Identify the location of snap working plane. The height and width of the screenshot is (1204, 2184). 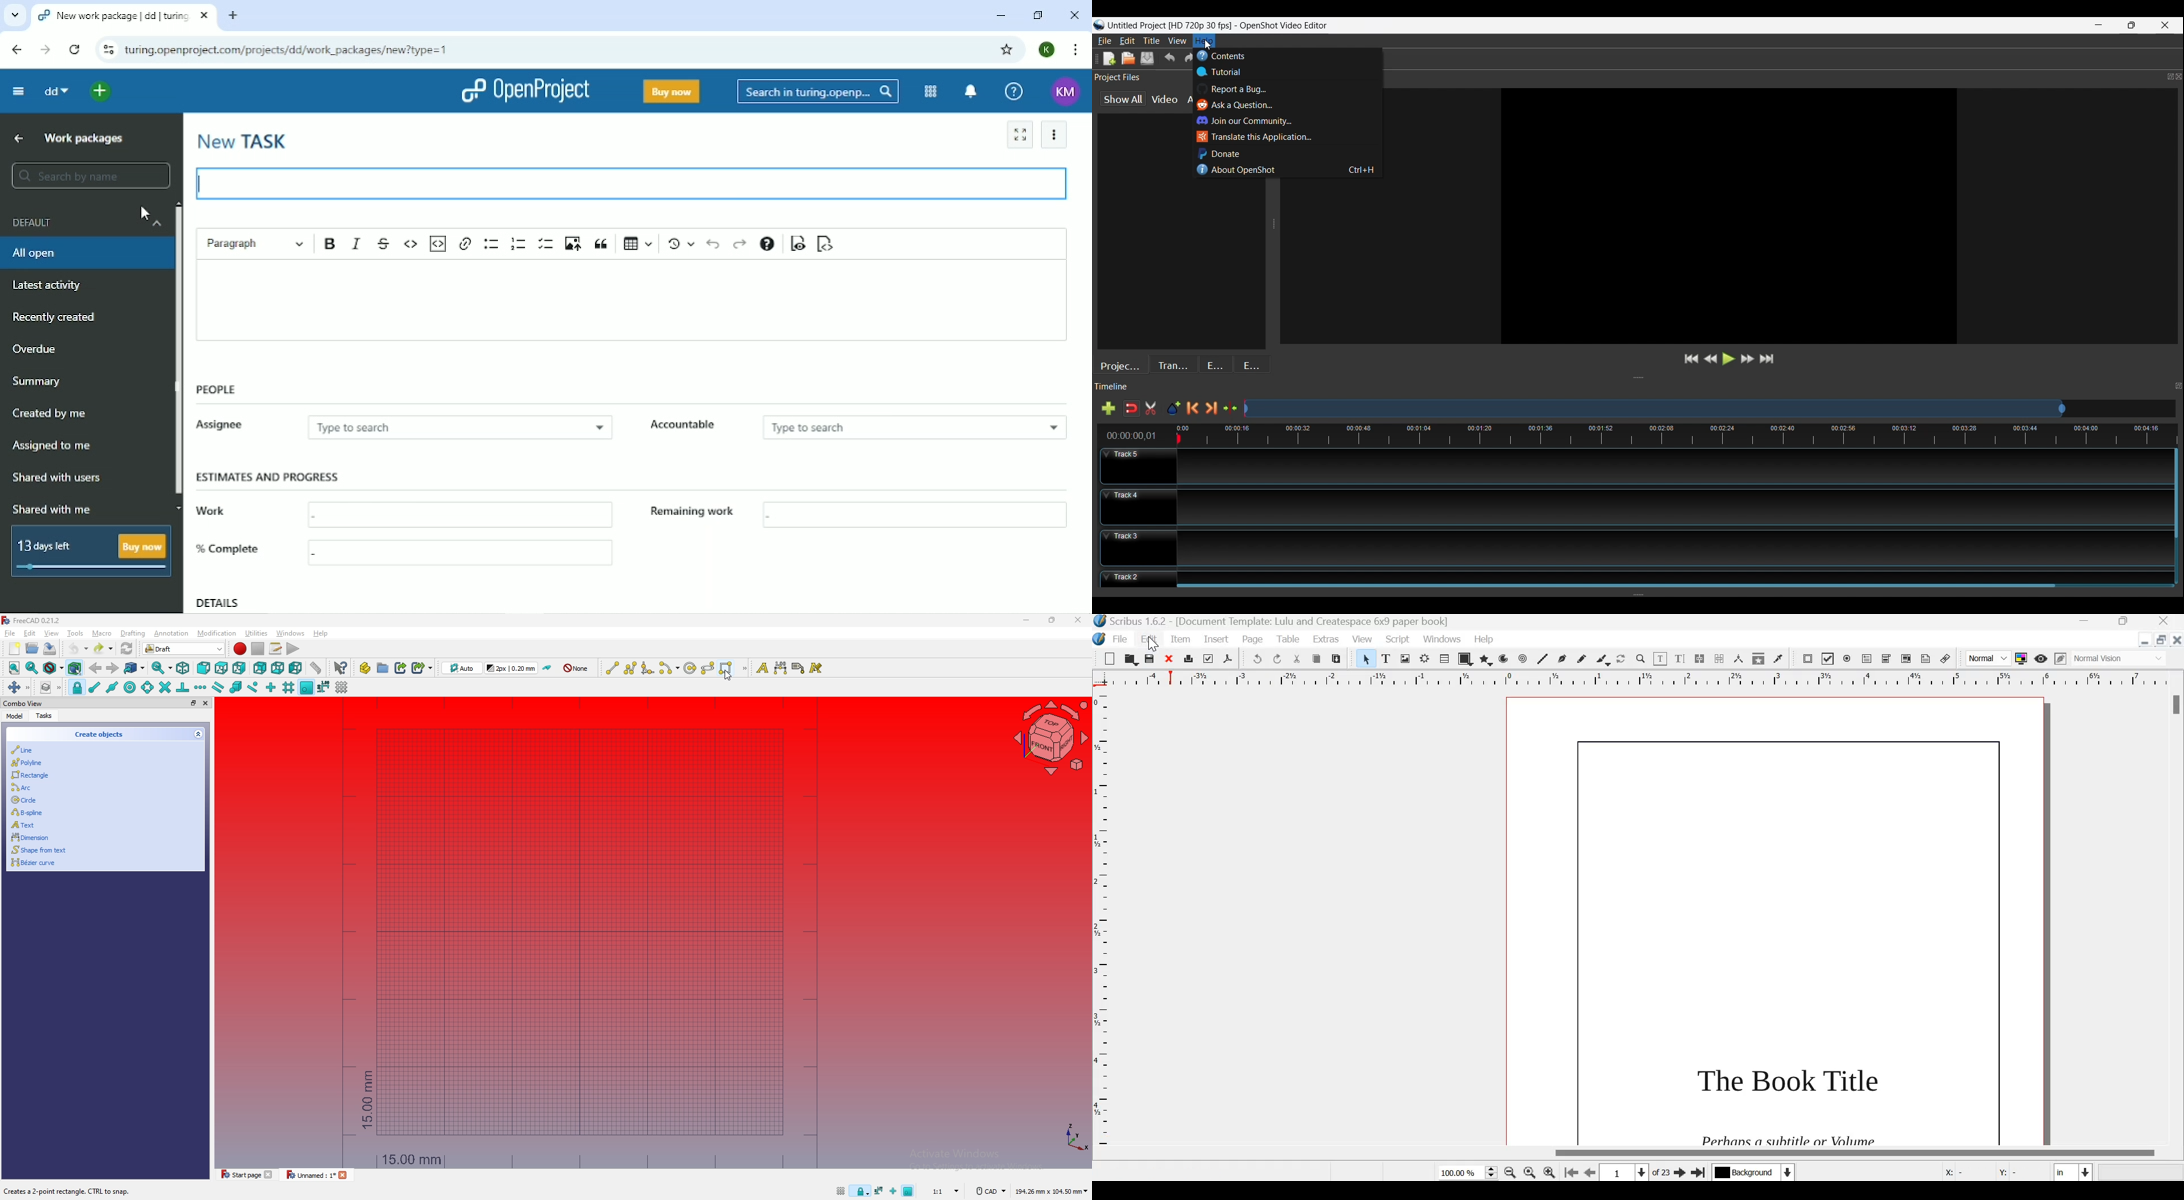
(909, 1191).